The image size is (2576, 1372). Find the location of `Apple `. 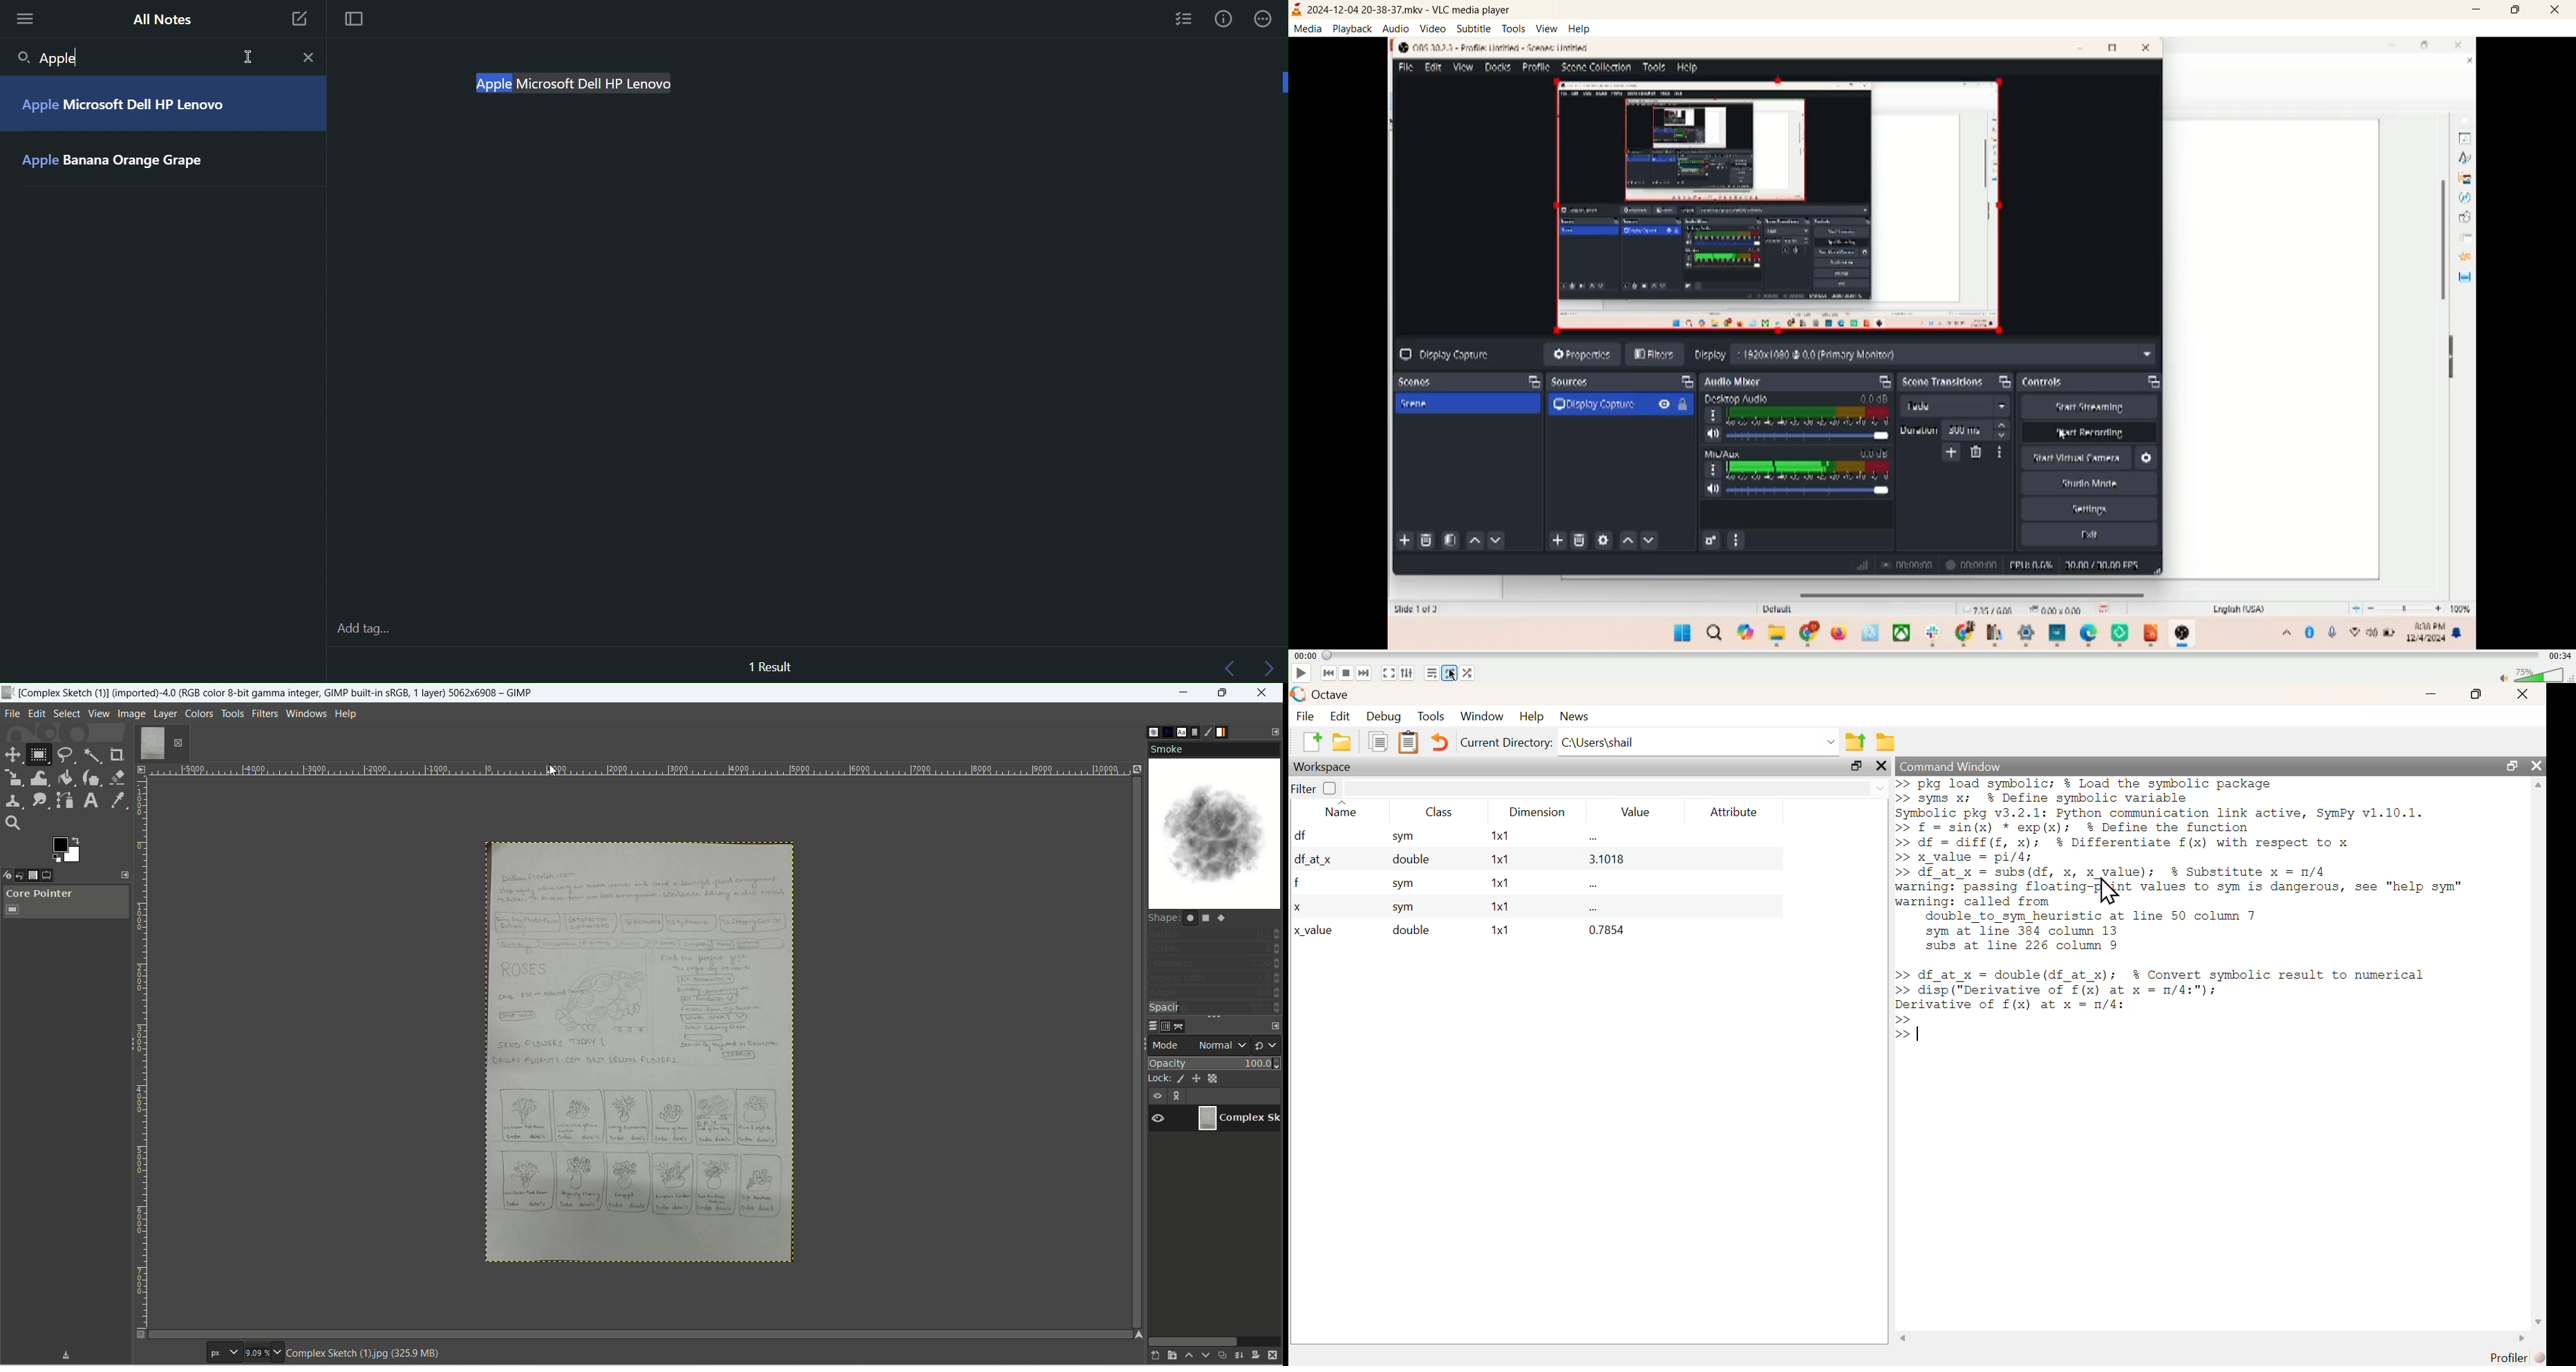

Apple  is located at coordinates (38, 163).